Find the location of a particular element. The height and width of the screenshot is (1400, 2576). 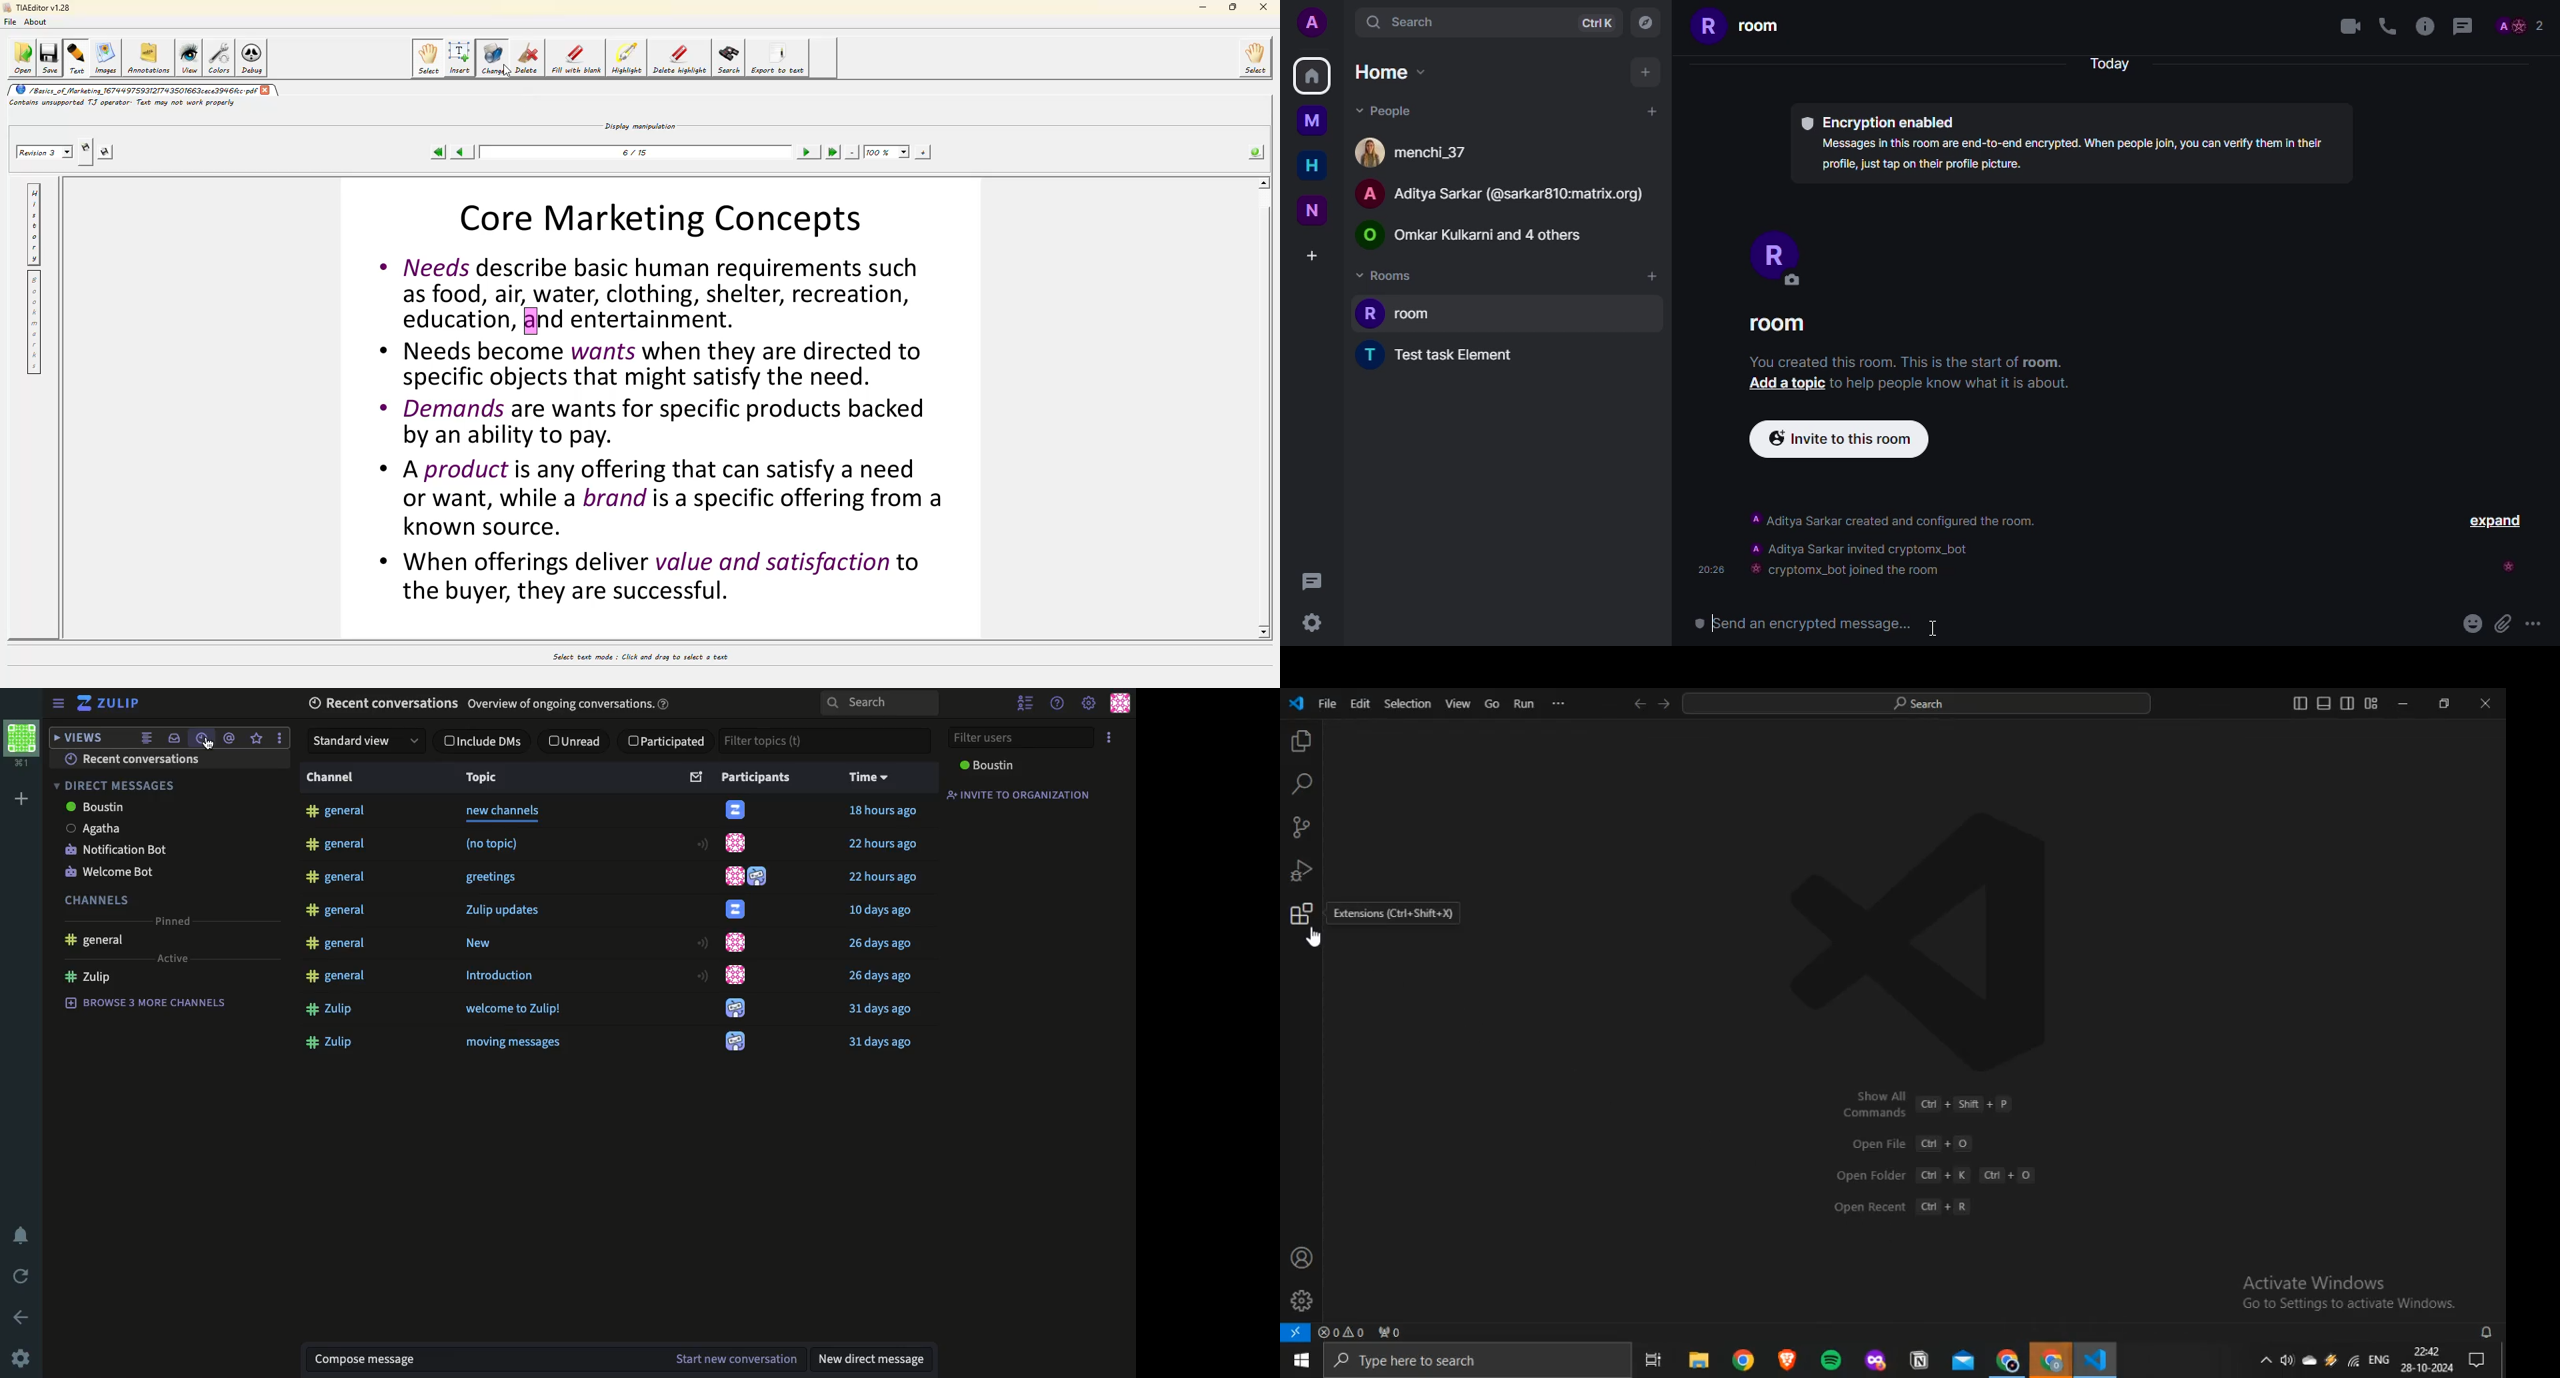

search is located at coordinates (877, 704).